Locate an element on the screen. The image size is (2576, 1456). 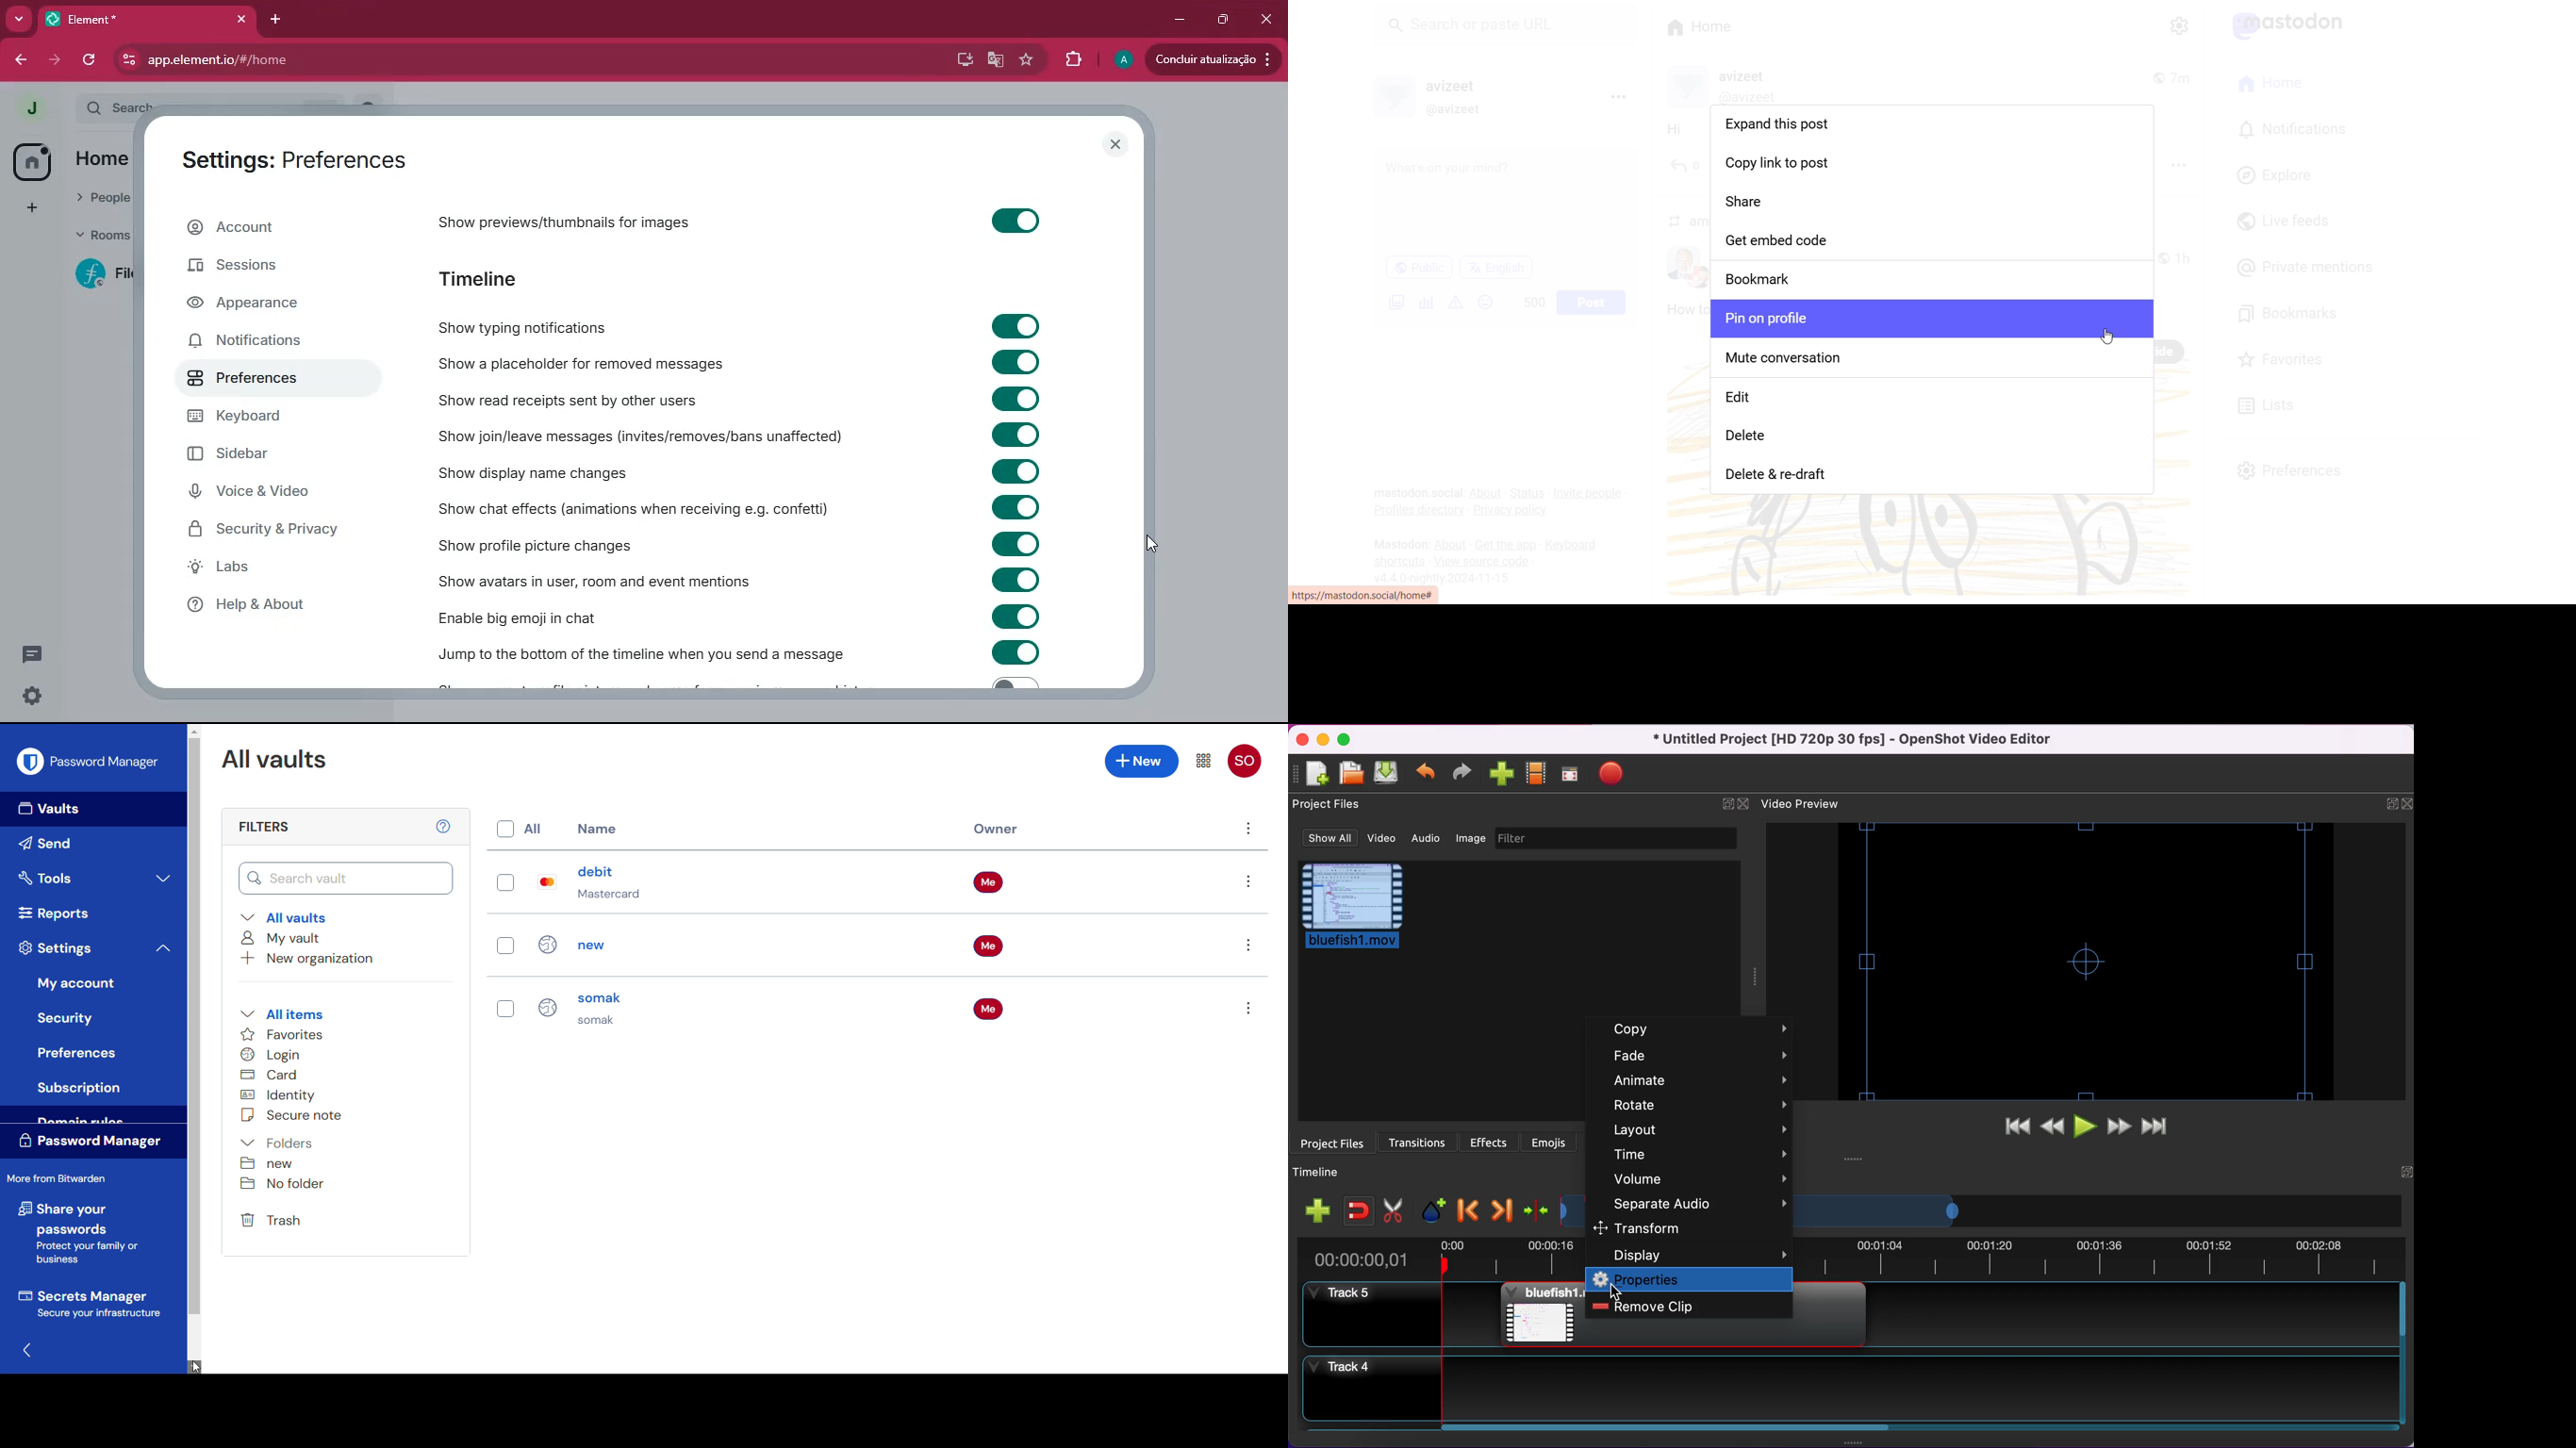
Options for entry "new" is located at coordinates (1247, 945).